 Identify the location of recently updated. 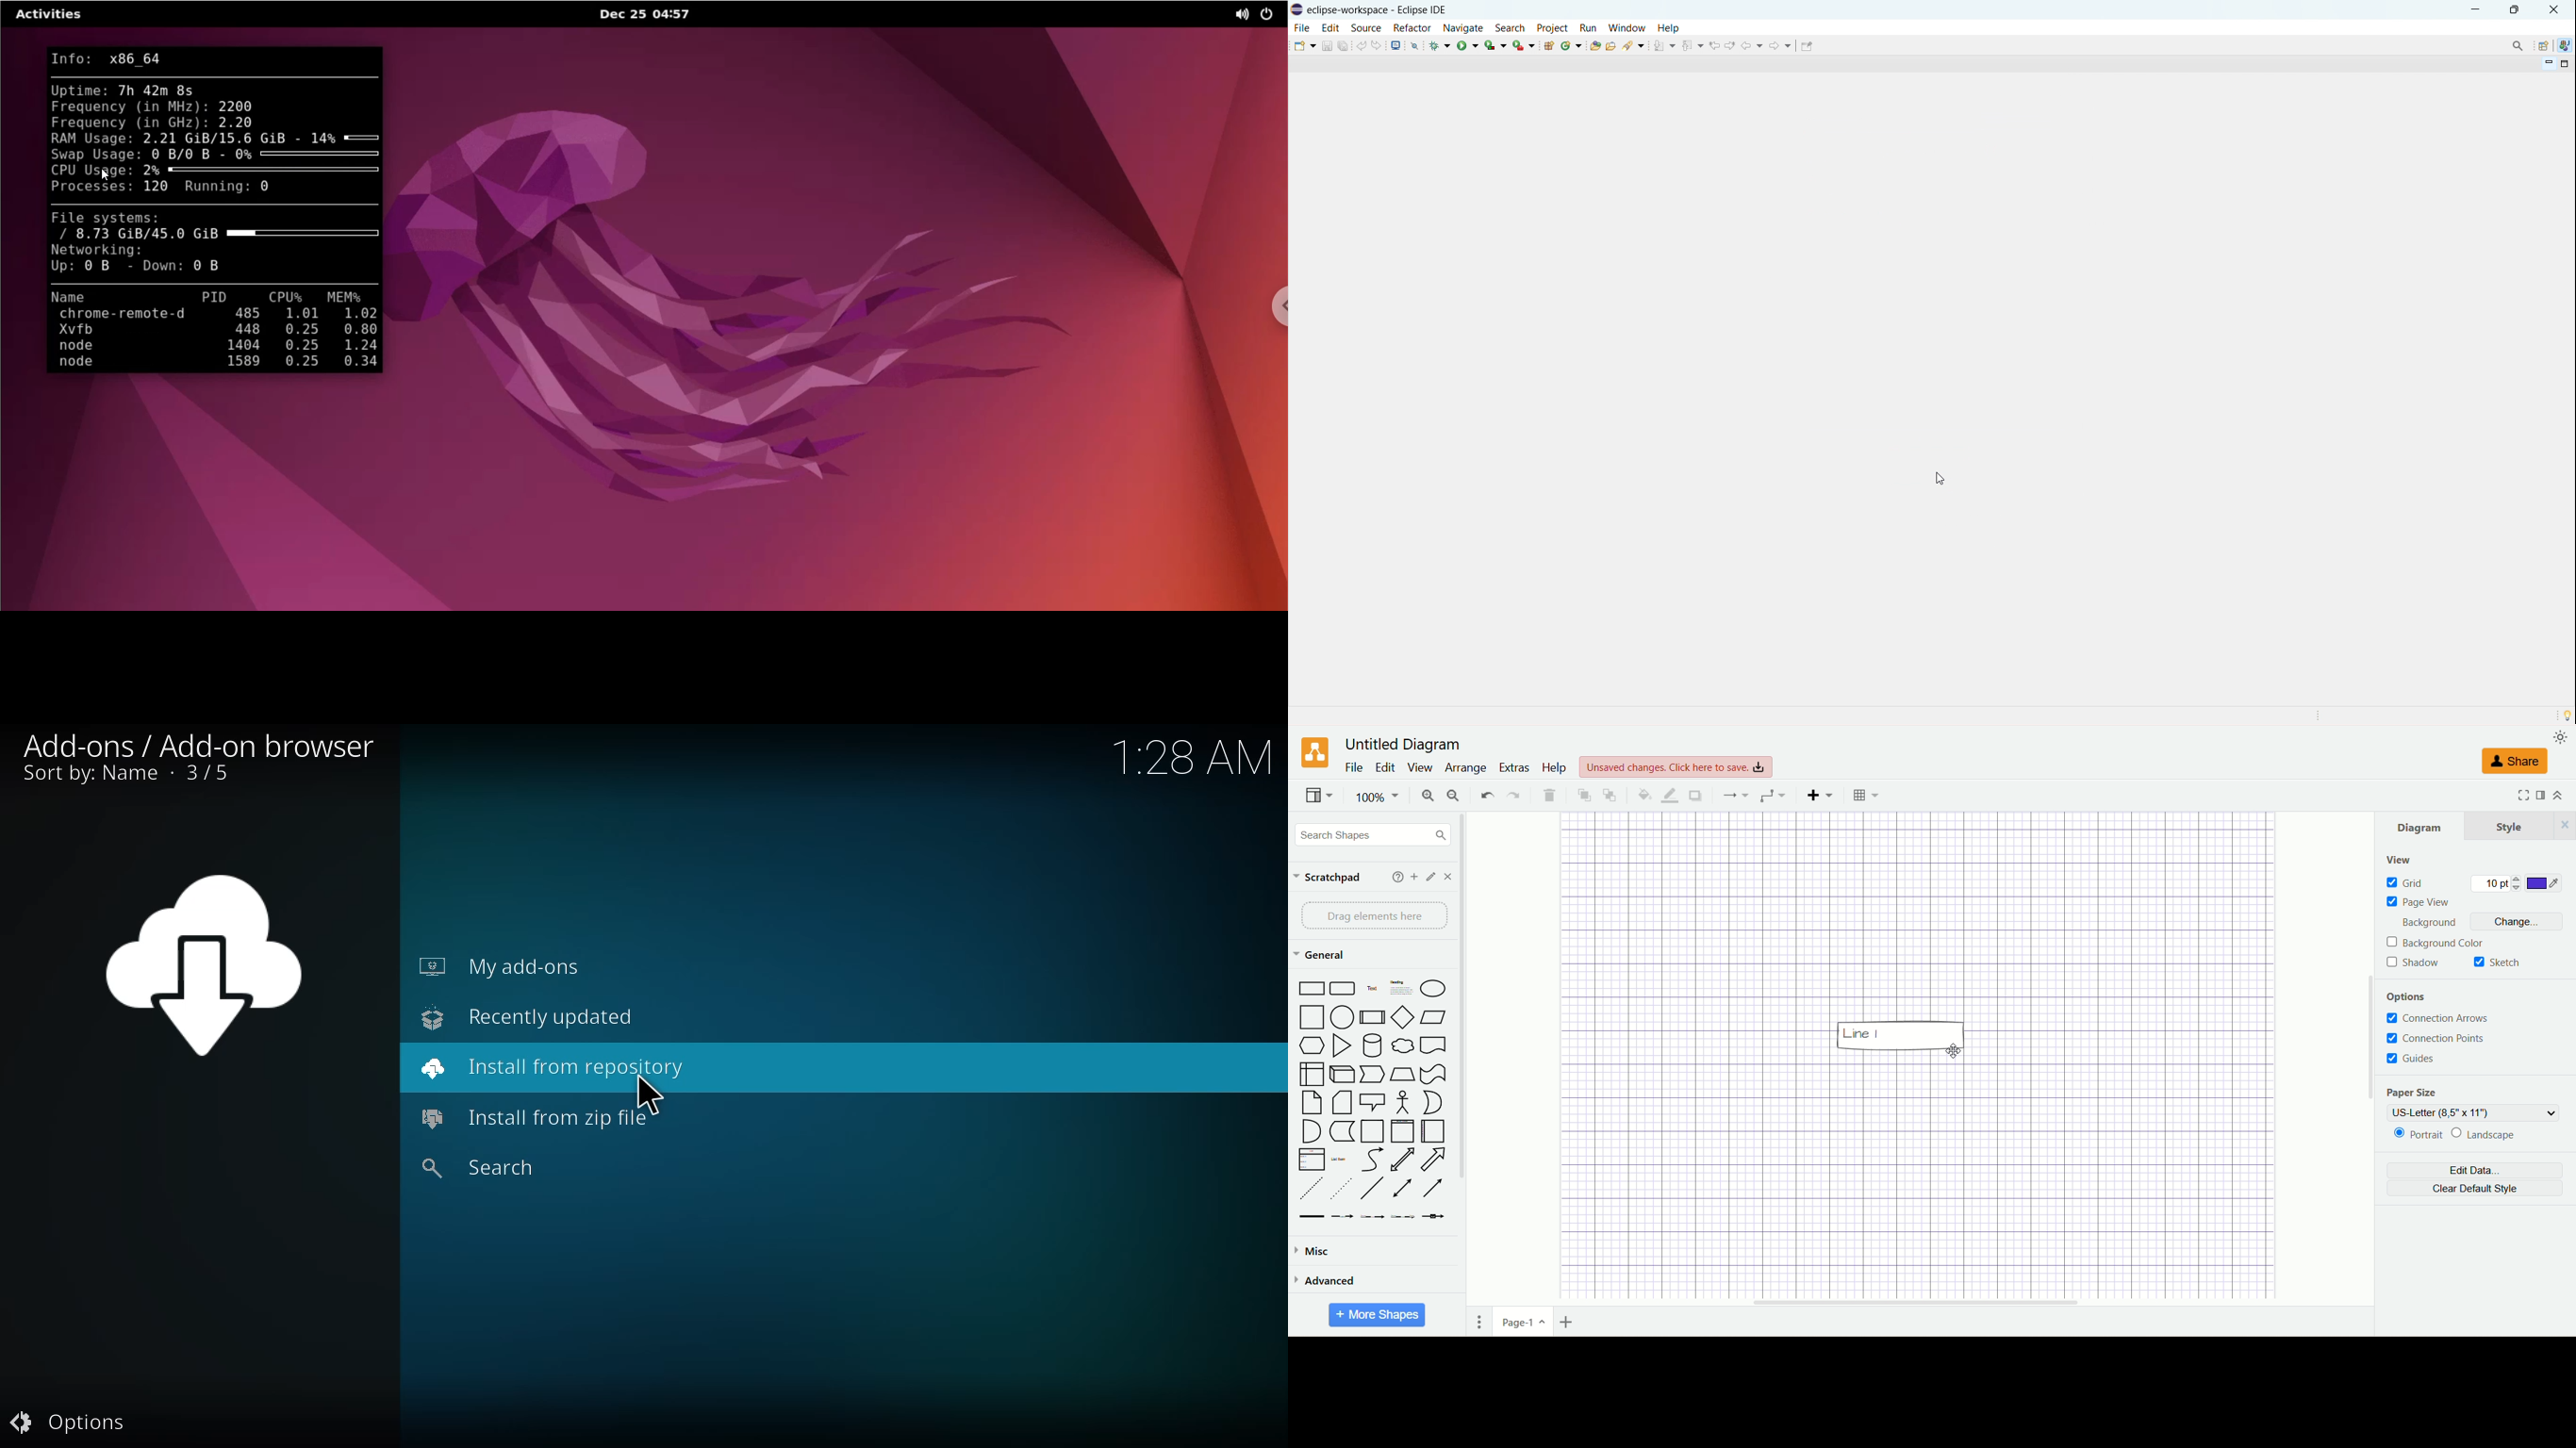
(528, 1015).